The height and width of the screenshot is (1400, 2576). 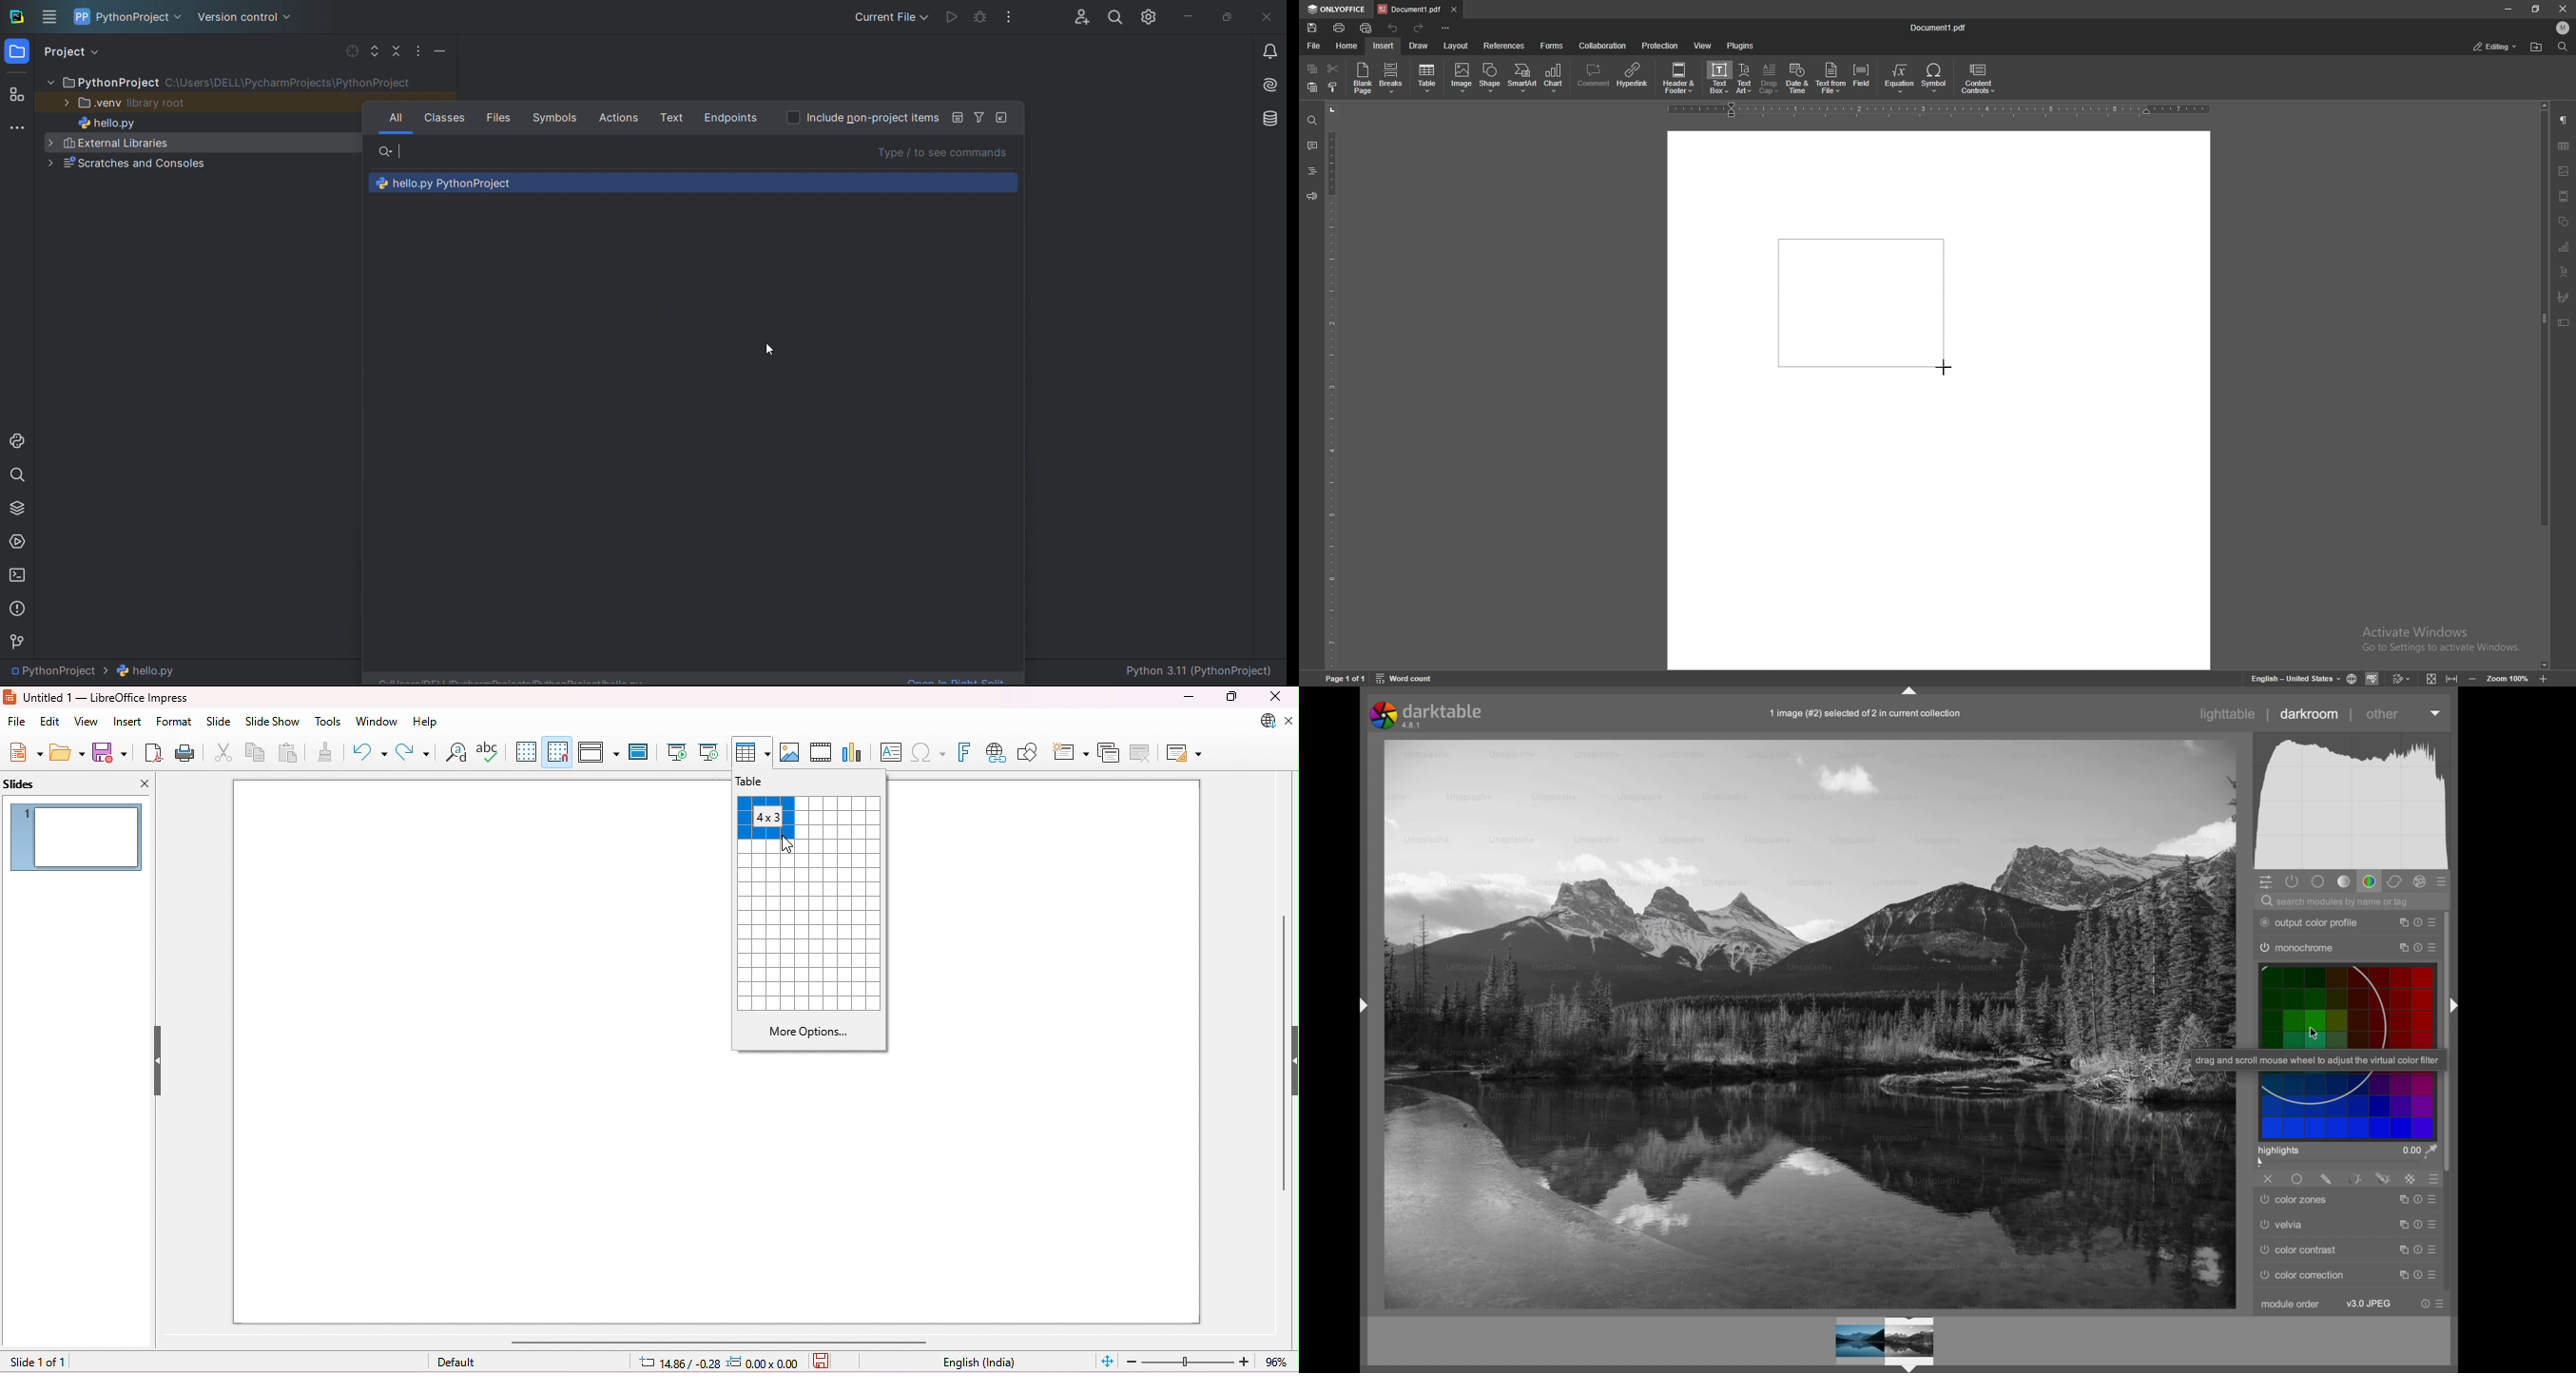 I want to click on off, so click(x=2269, y=1179).